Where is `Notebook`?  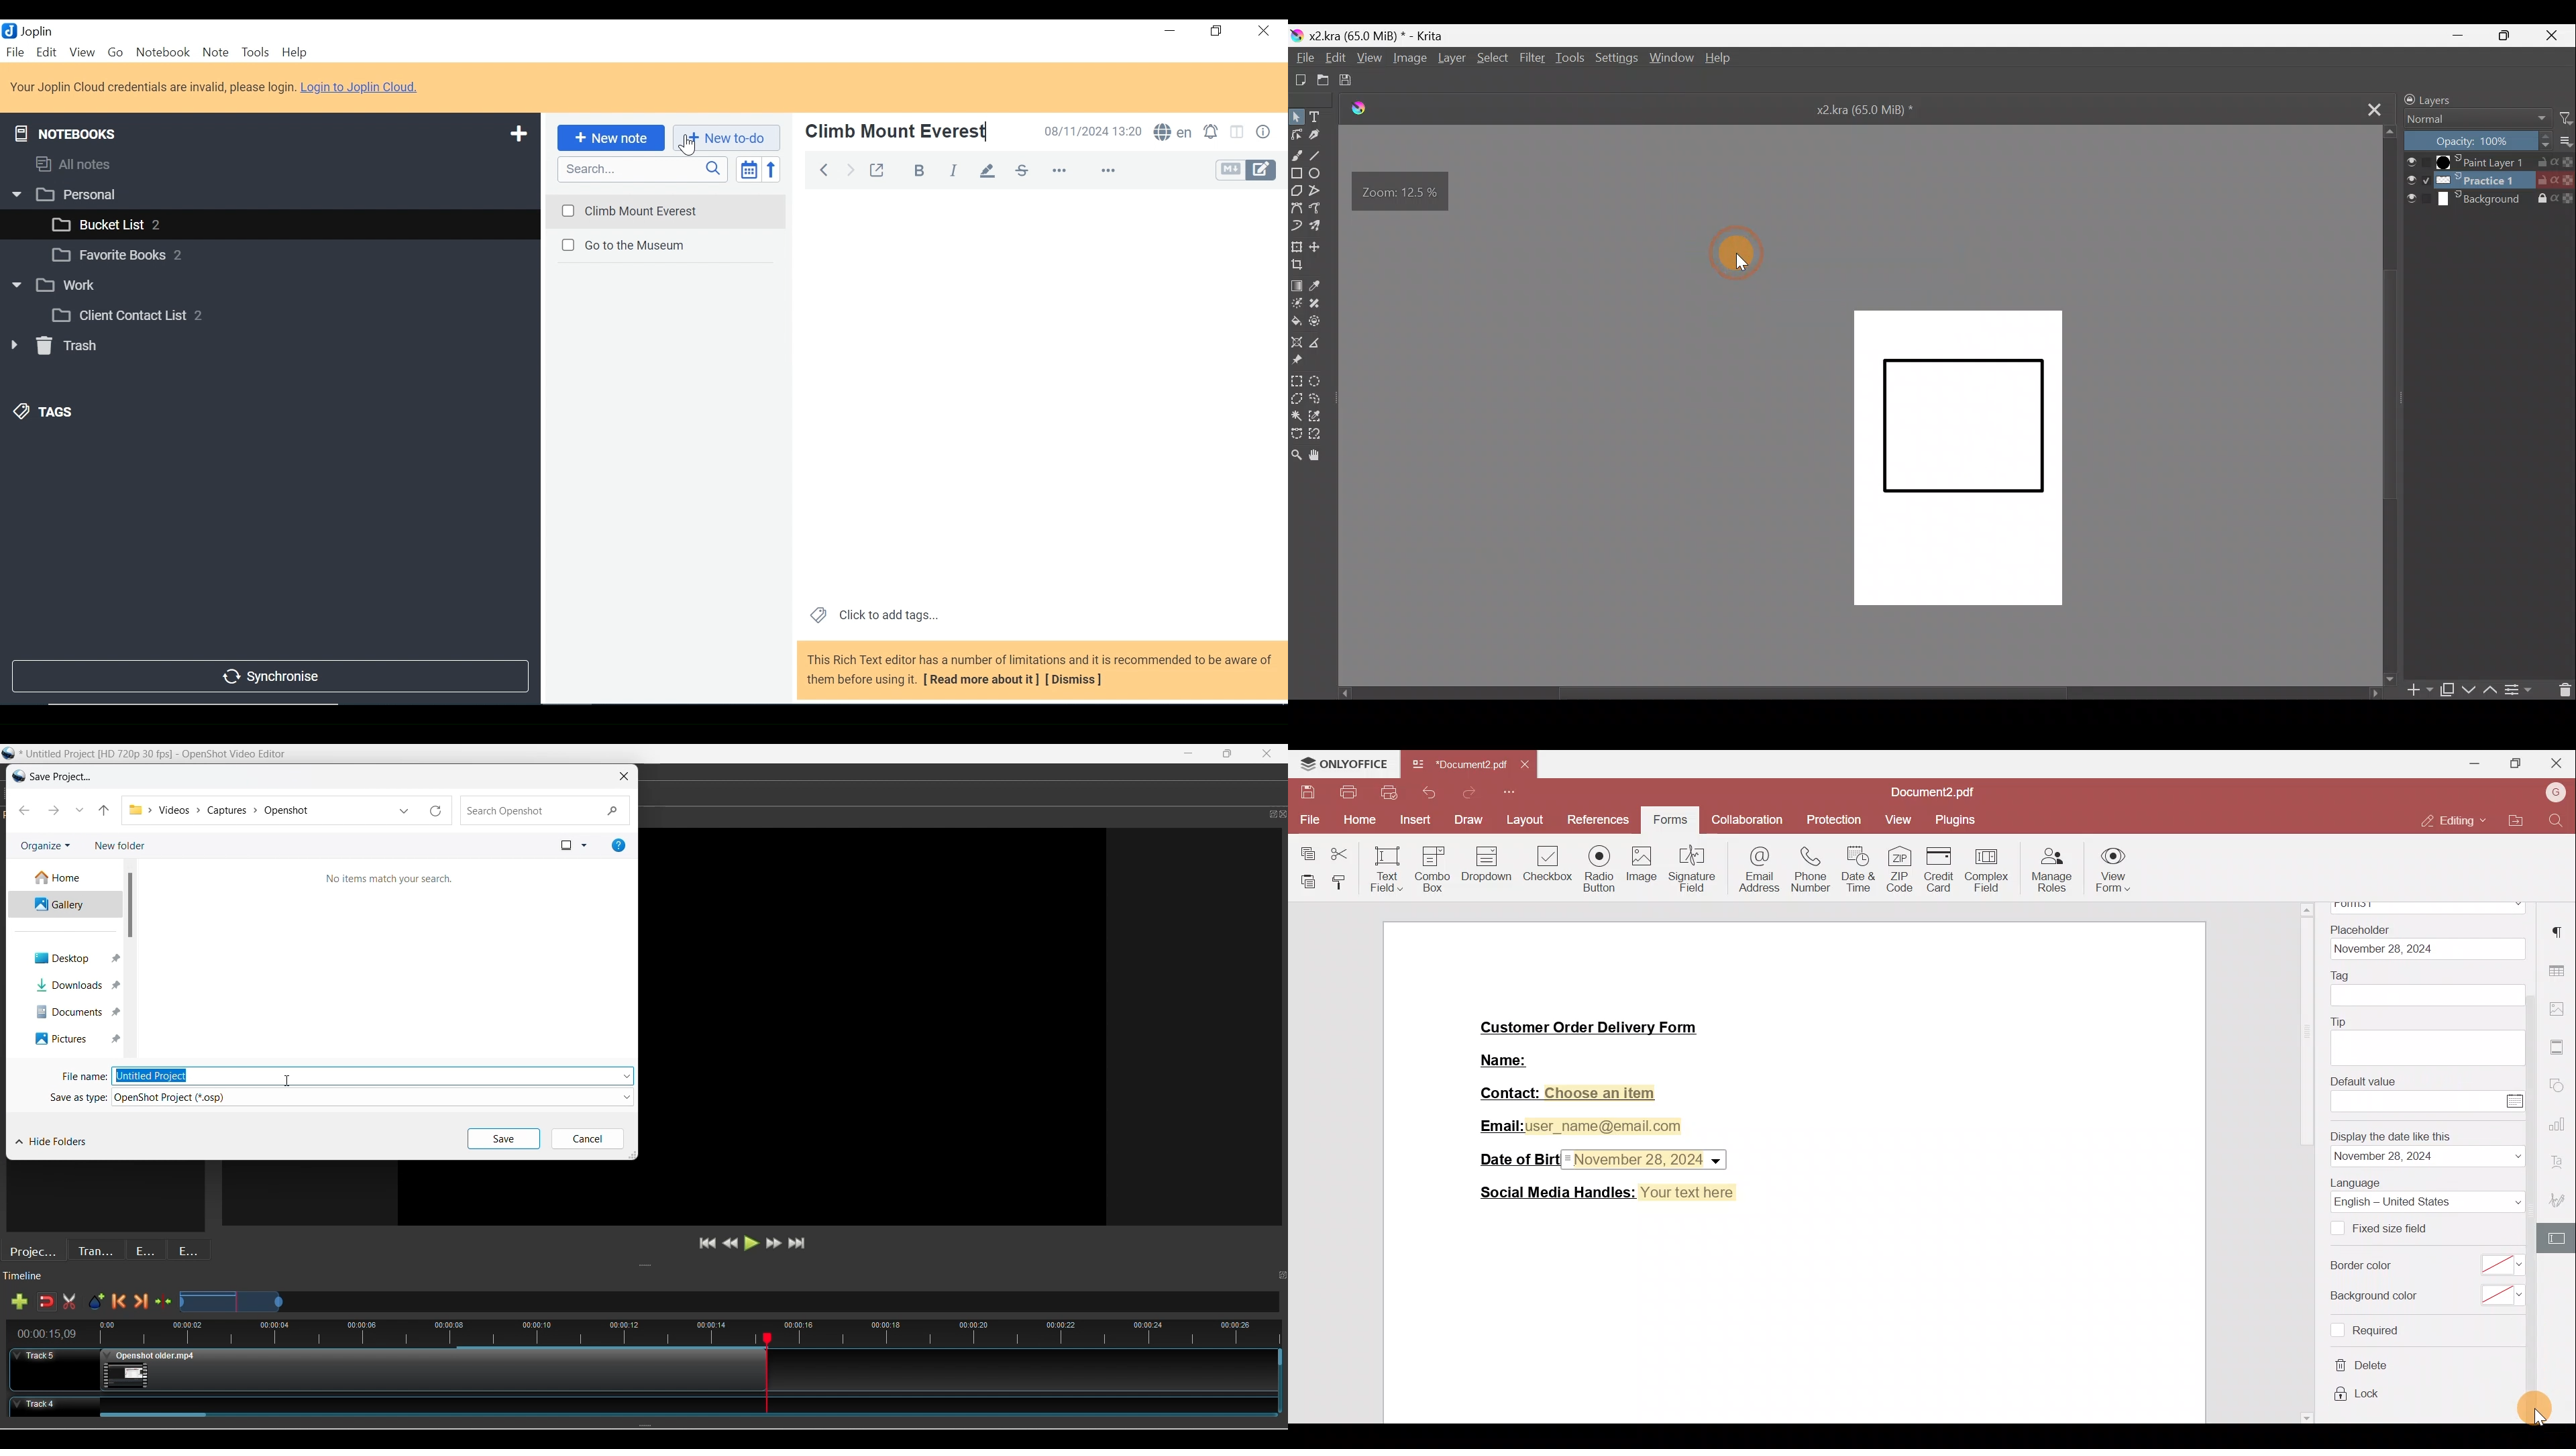
Notebook is located at coordinates (162, 53).